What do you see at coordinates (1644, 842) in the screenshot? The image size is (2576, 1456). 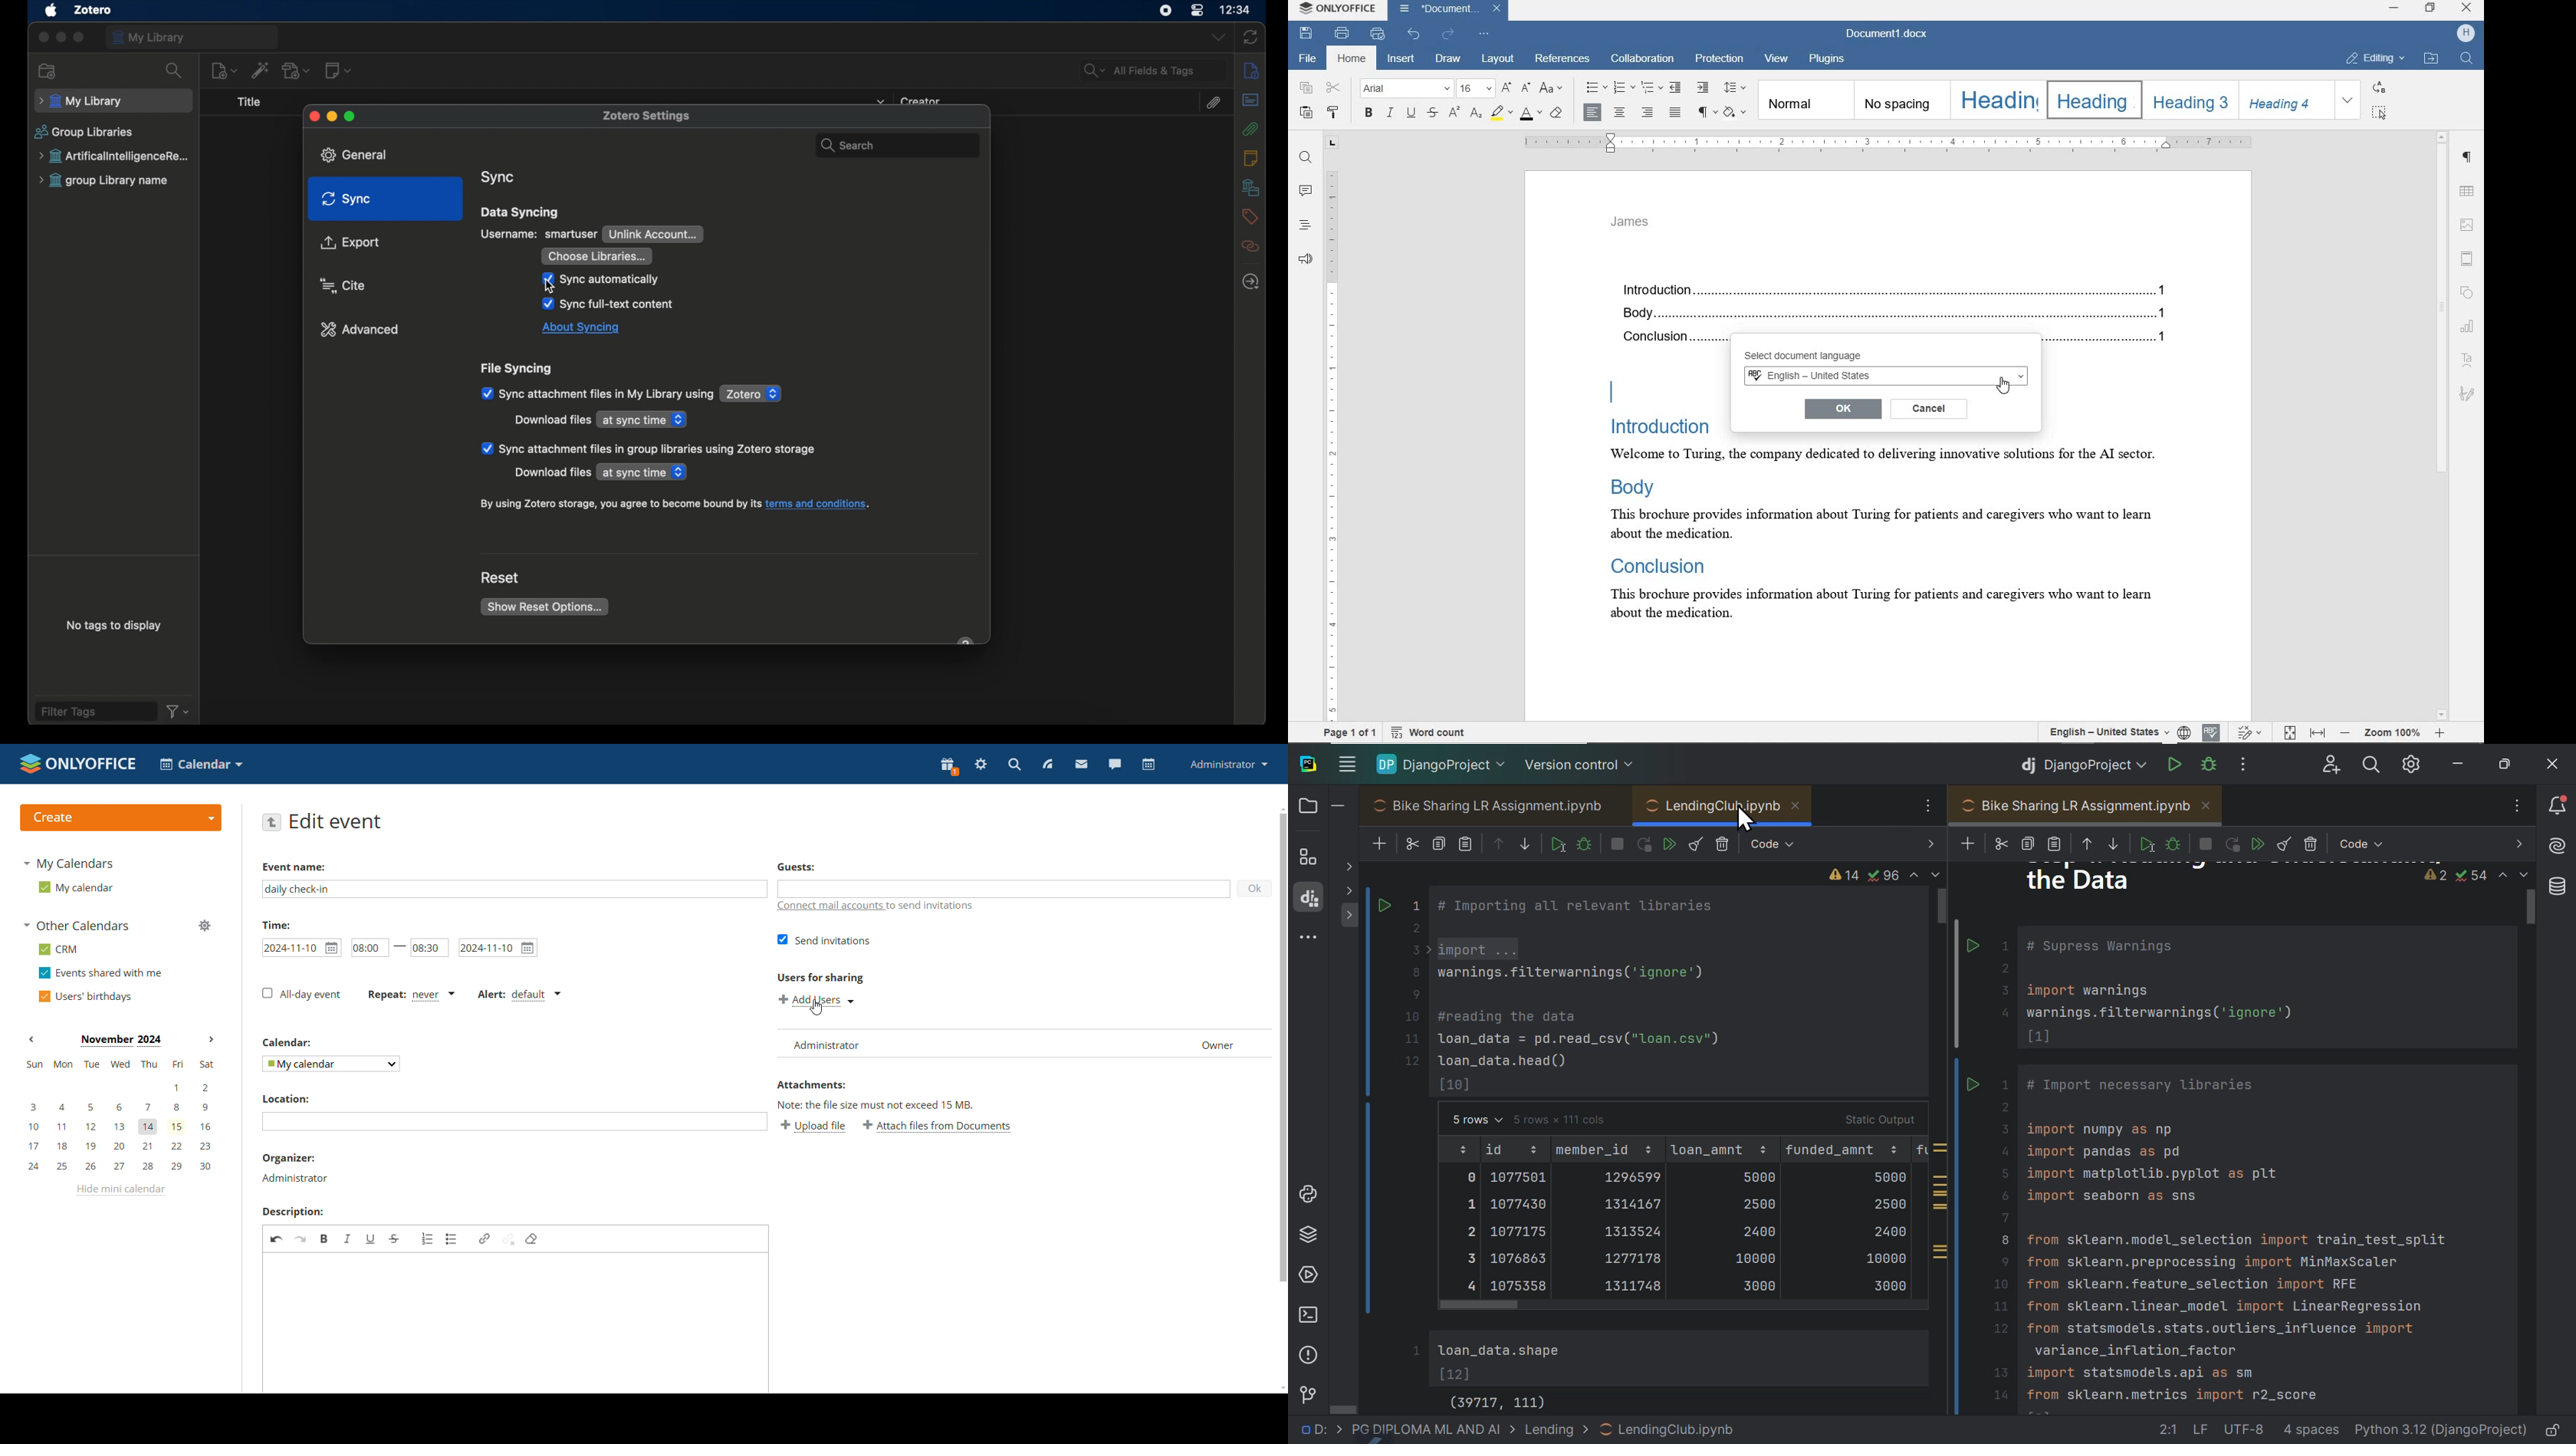 I see `Run Kernel` at bounding box center [1644, 842].